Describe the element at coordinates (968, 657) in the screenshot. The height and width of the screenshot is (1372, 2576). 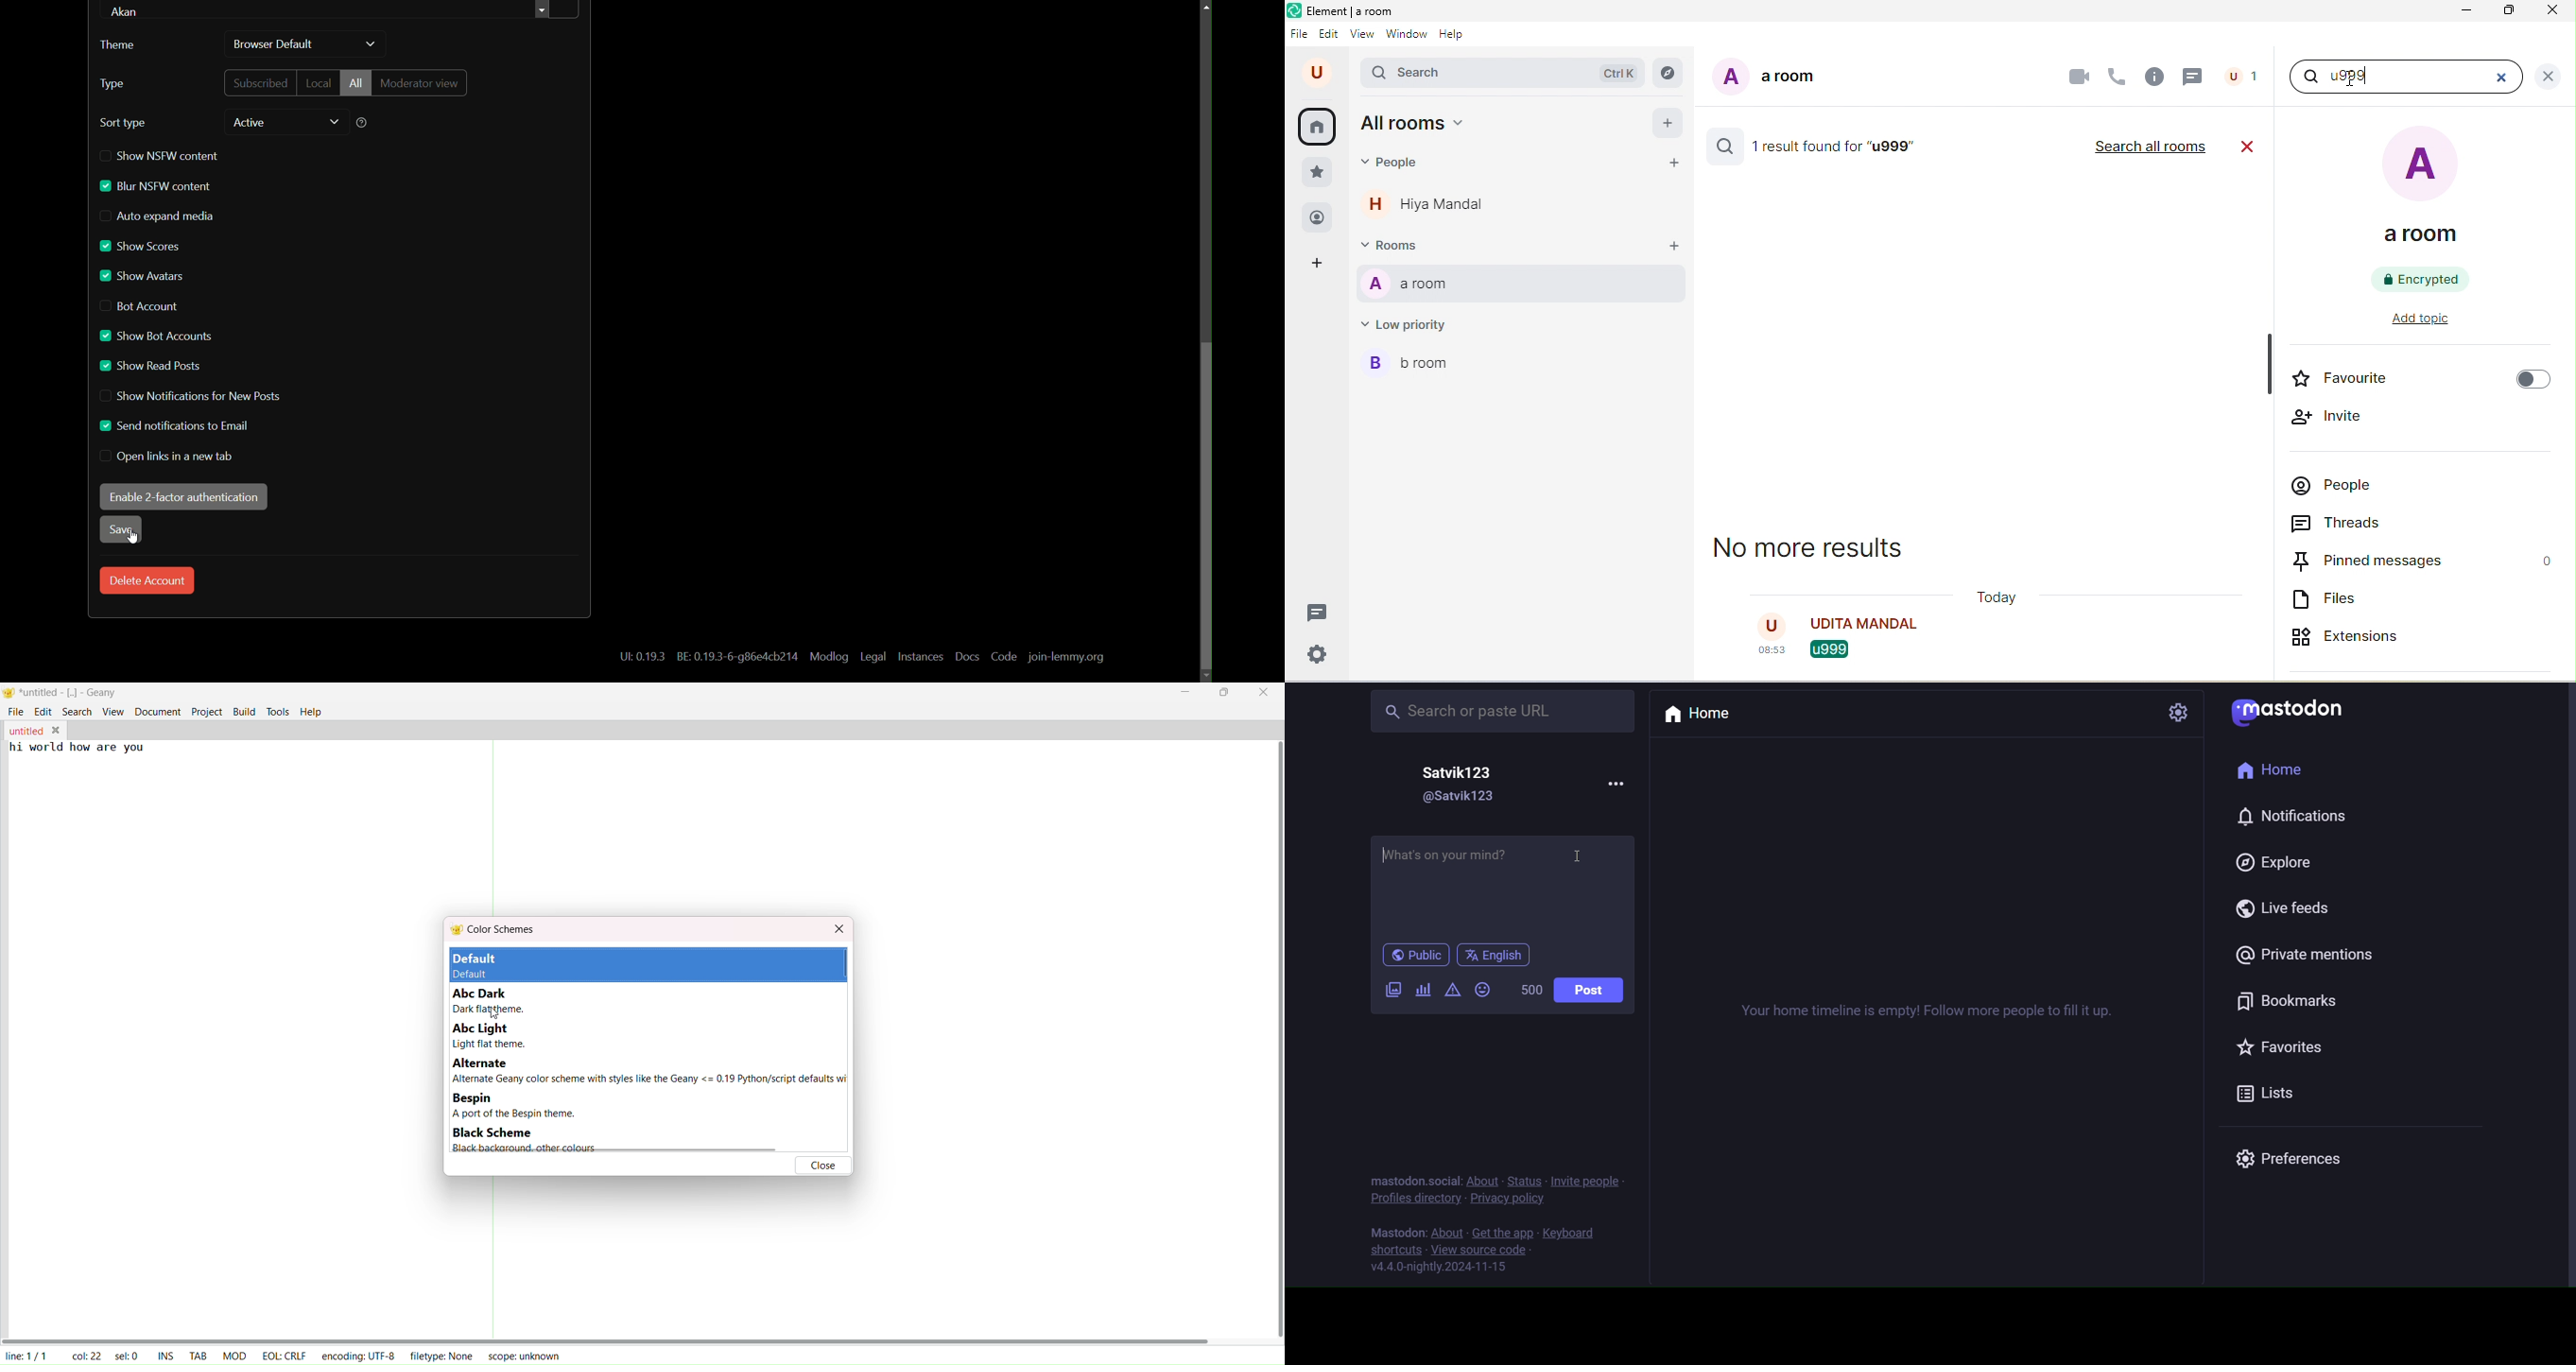
I see `docs` at that location.